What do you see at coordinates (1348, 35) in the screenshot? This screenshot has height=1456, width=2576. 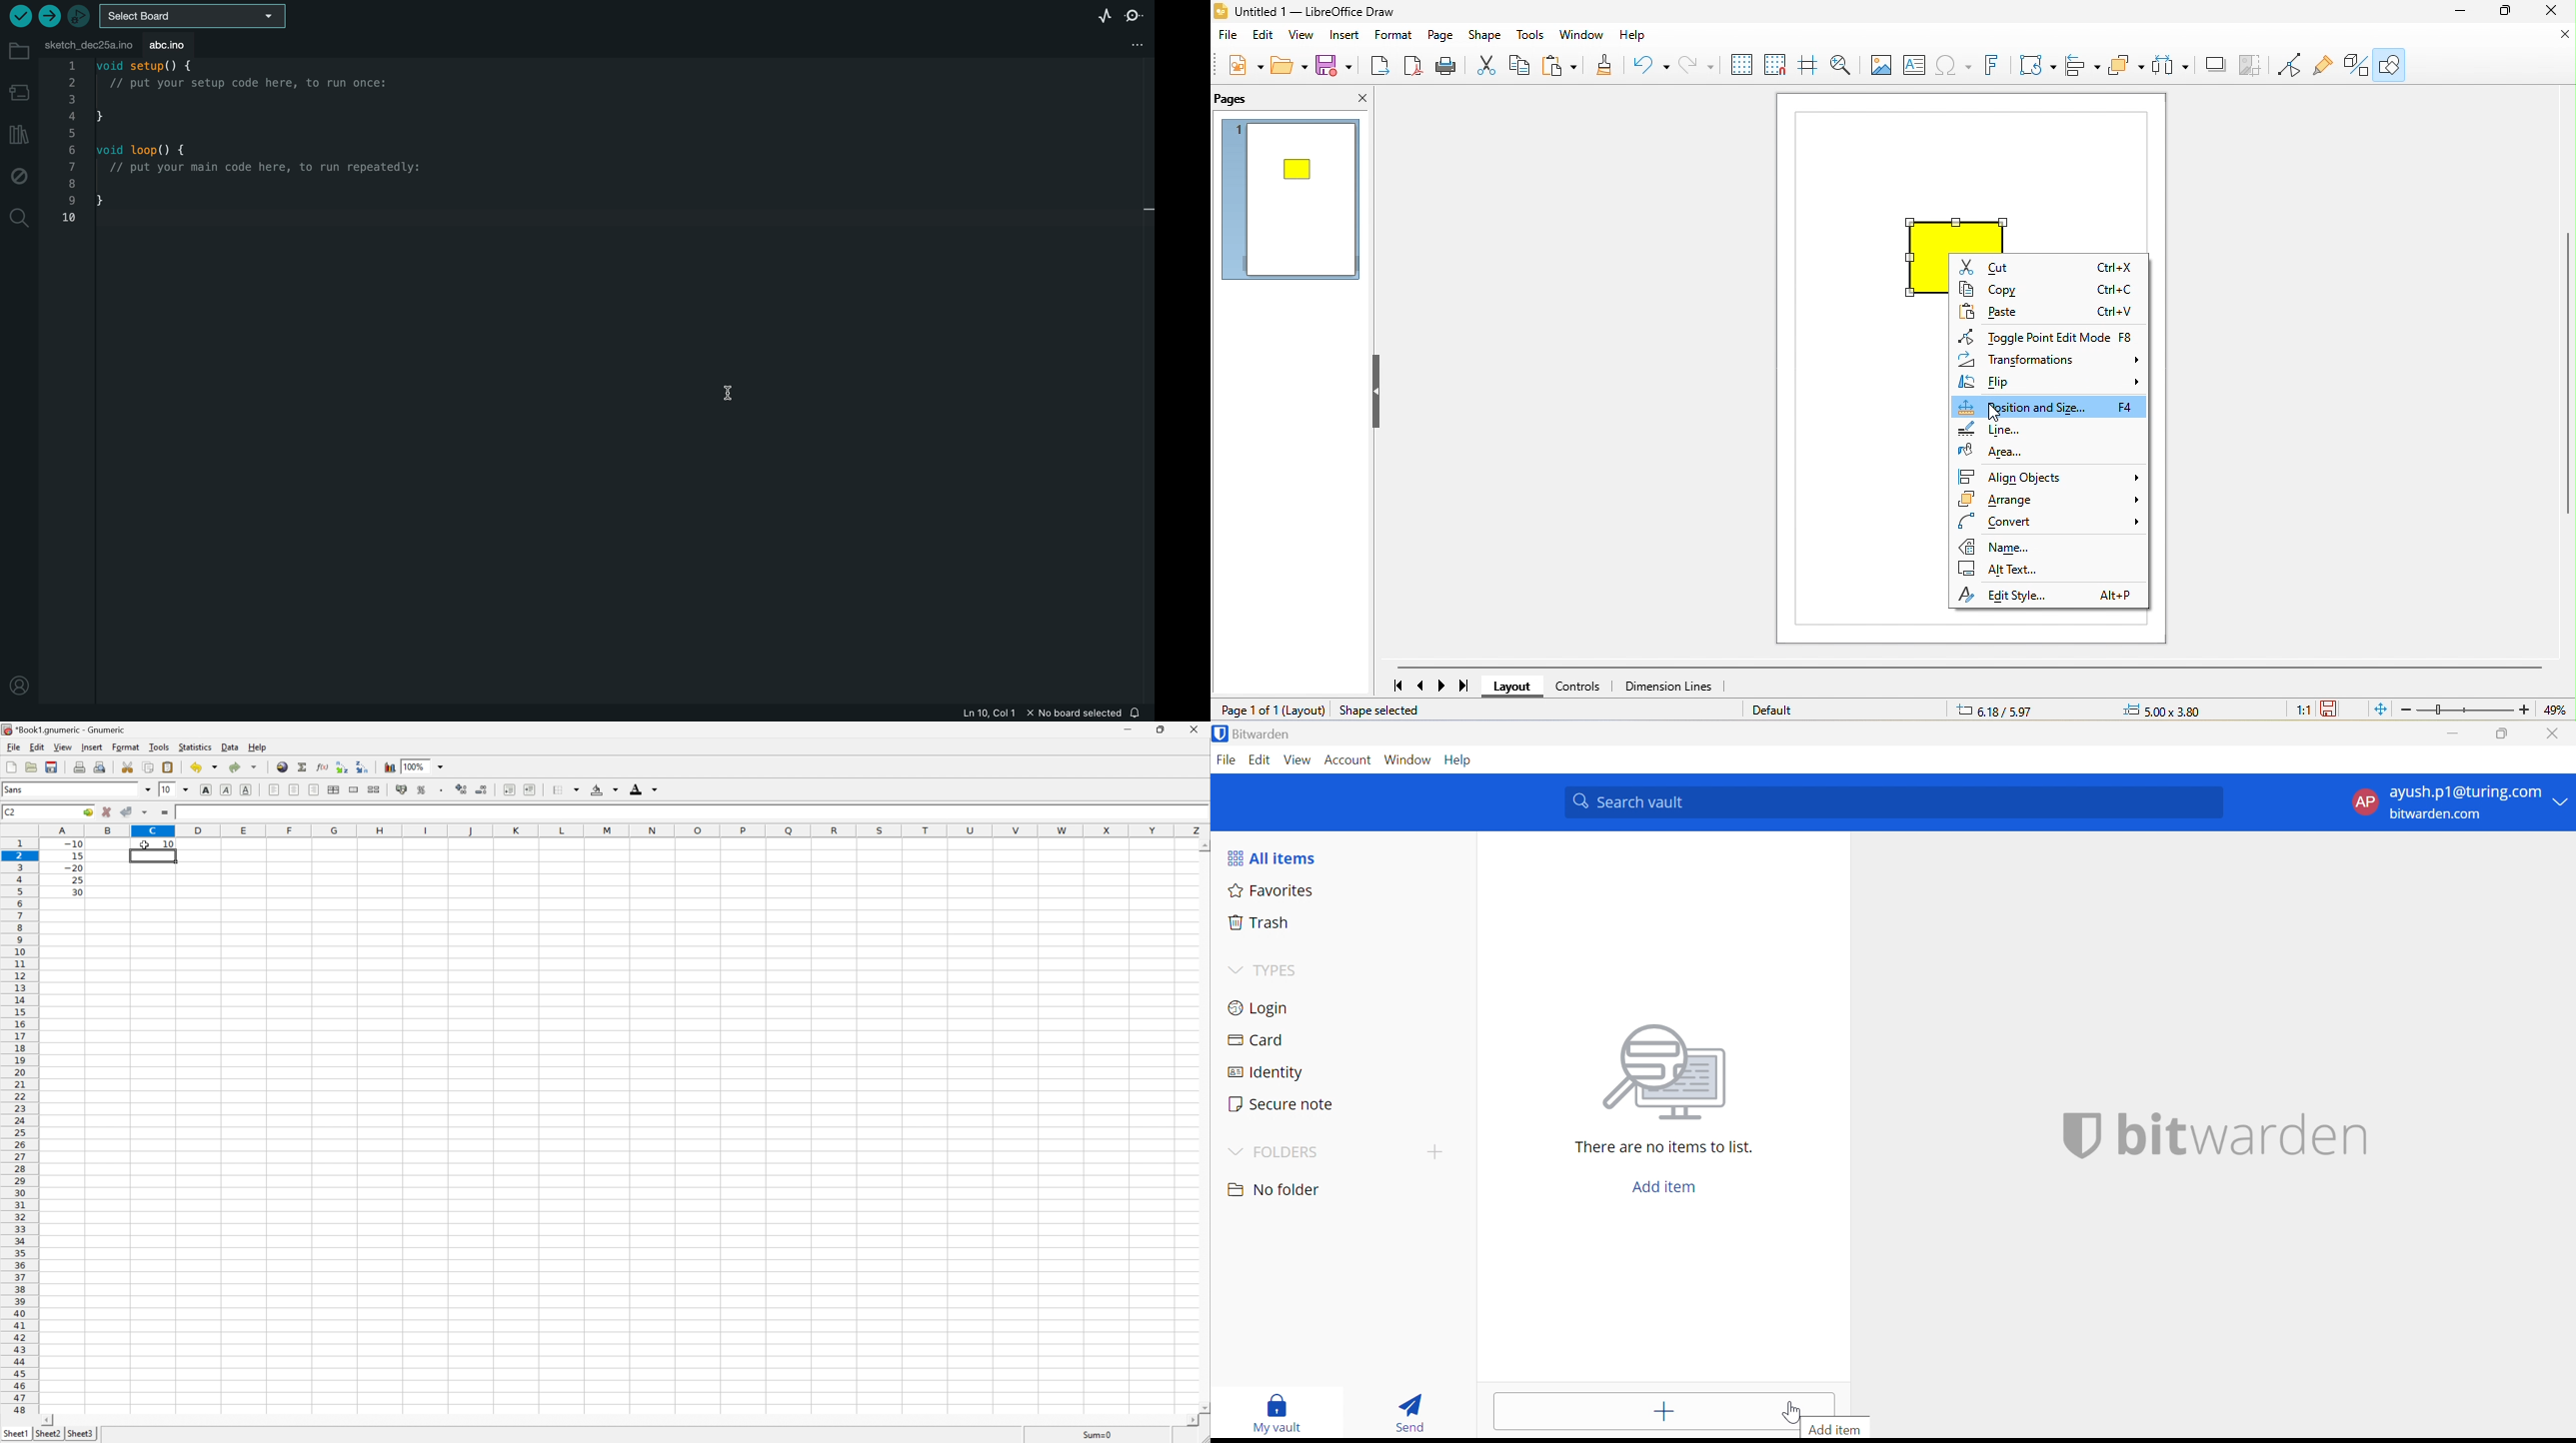 I see `insert` at bounding box center [1348, 35].